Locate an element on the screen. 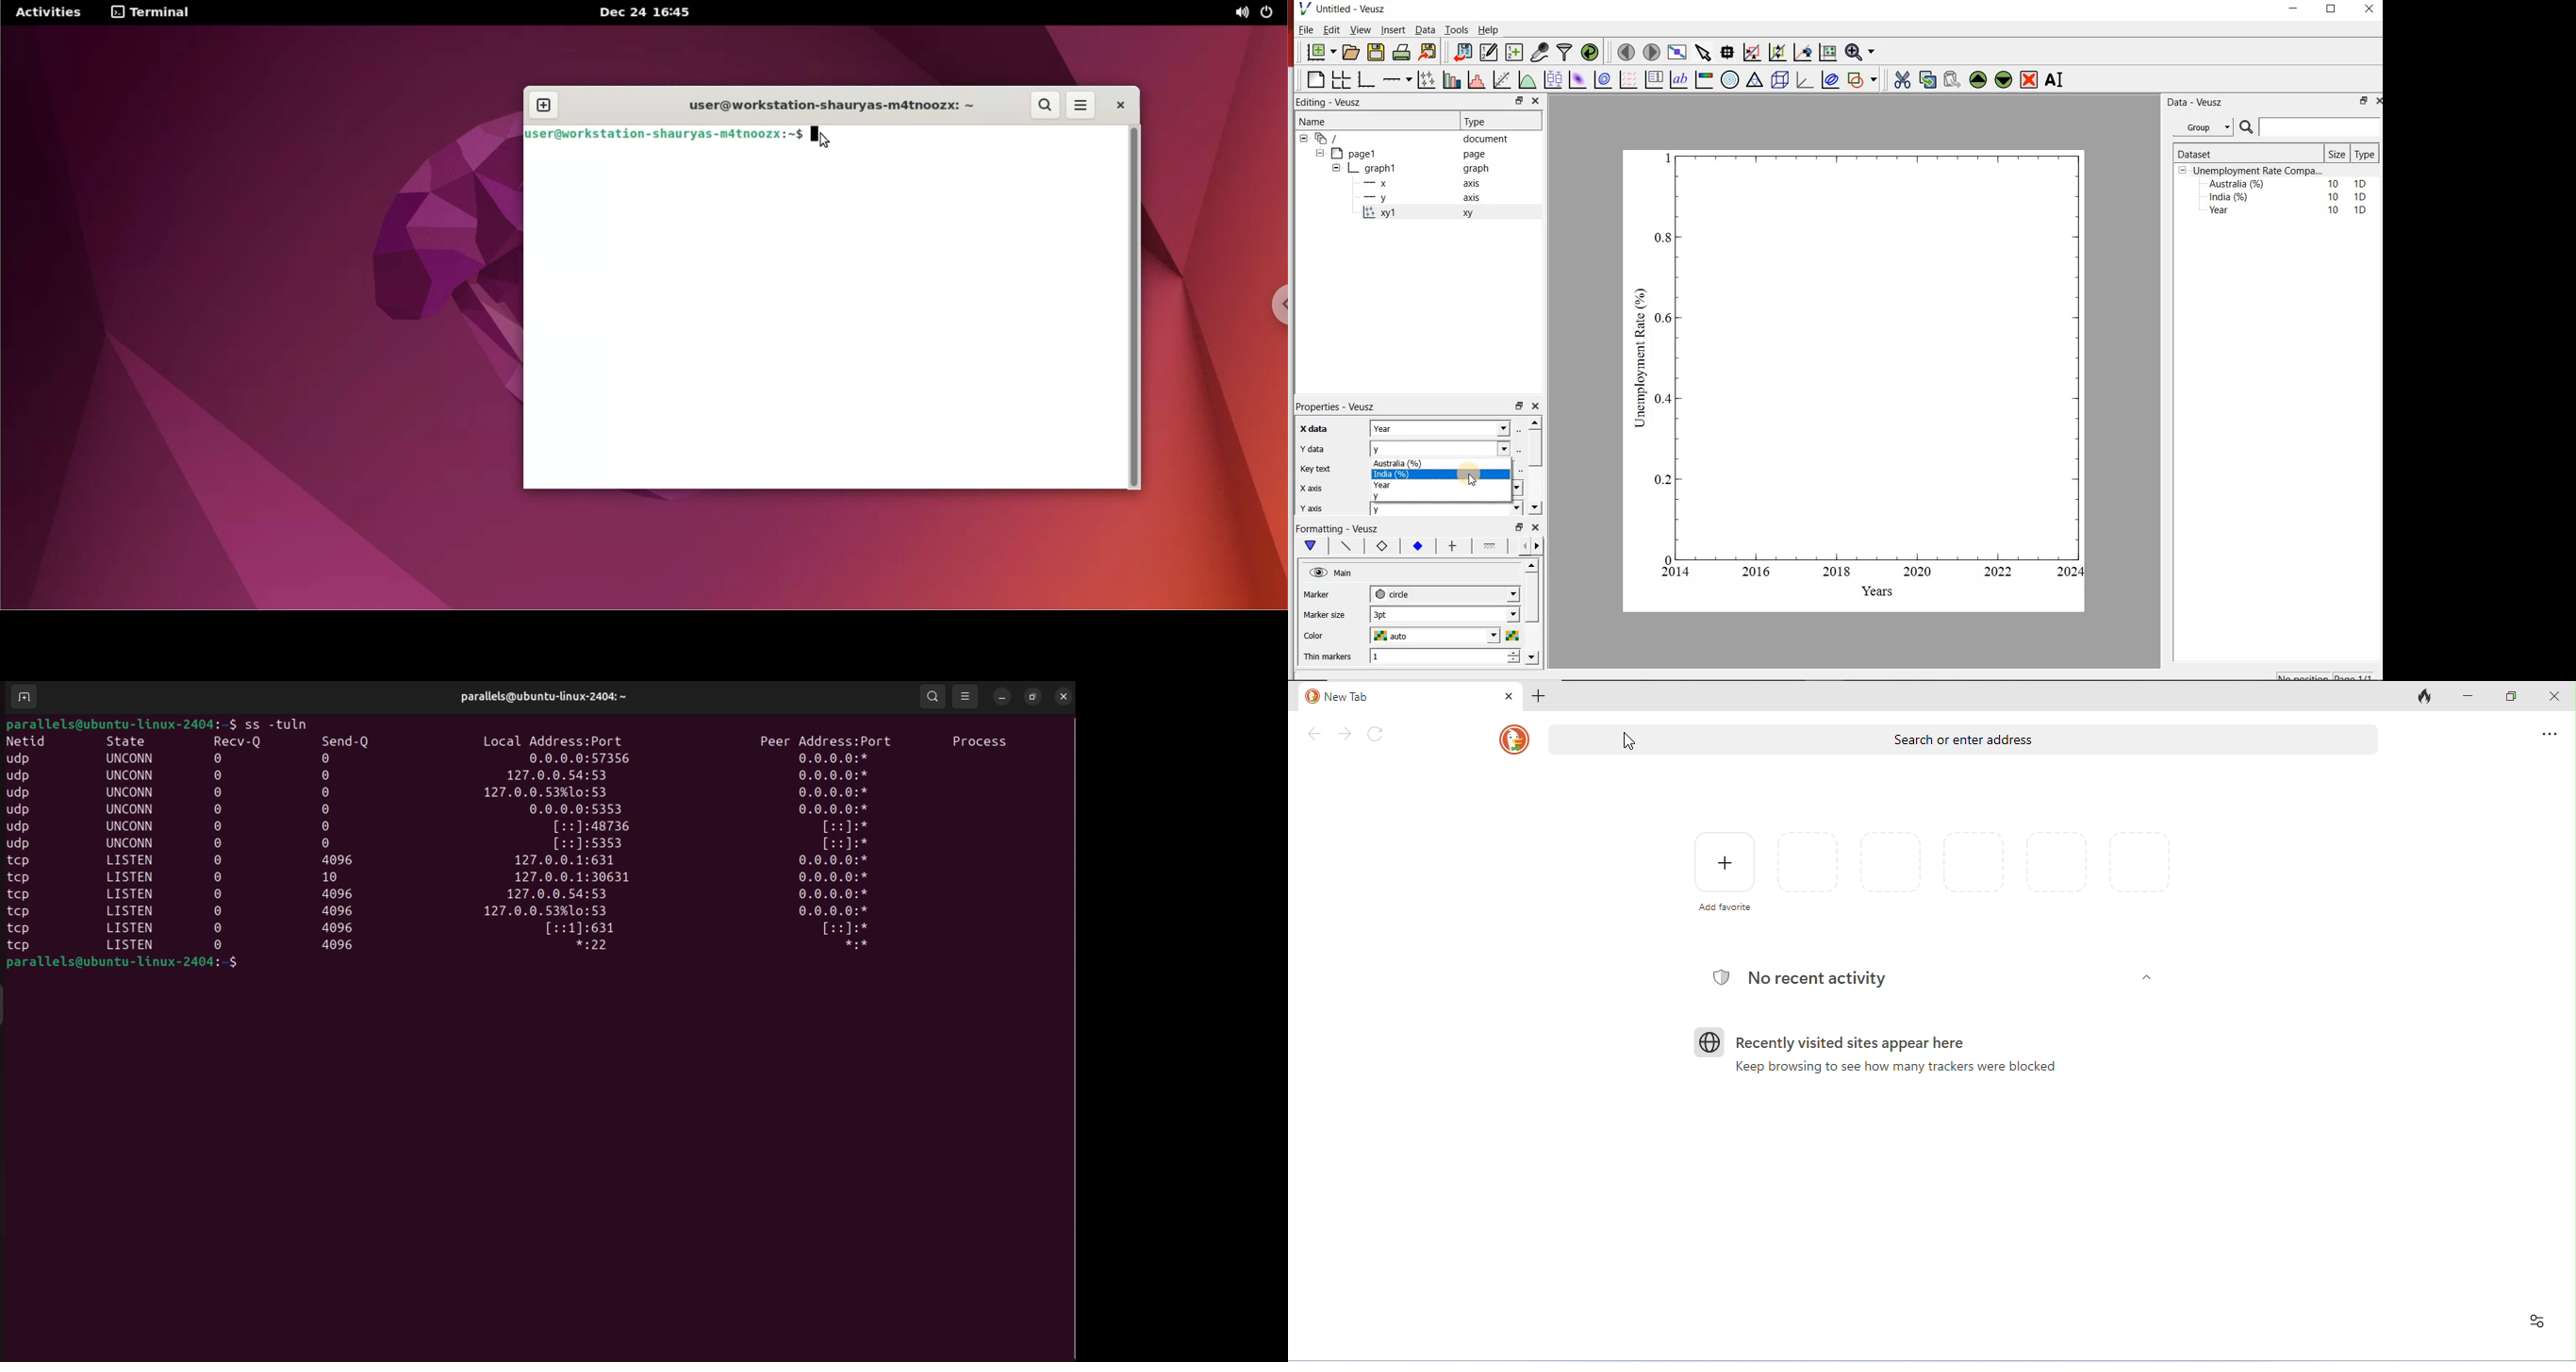 The image size is (2576, 1372). caputure remote data is located at coordinates (1541, 52).